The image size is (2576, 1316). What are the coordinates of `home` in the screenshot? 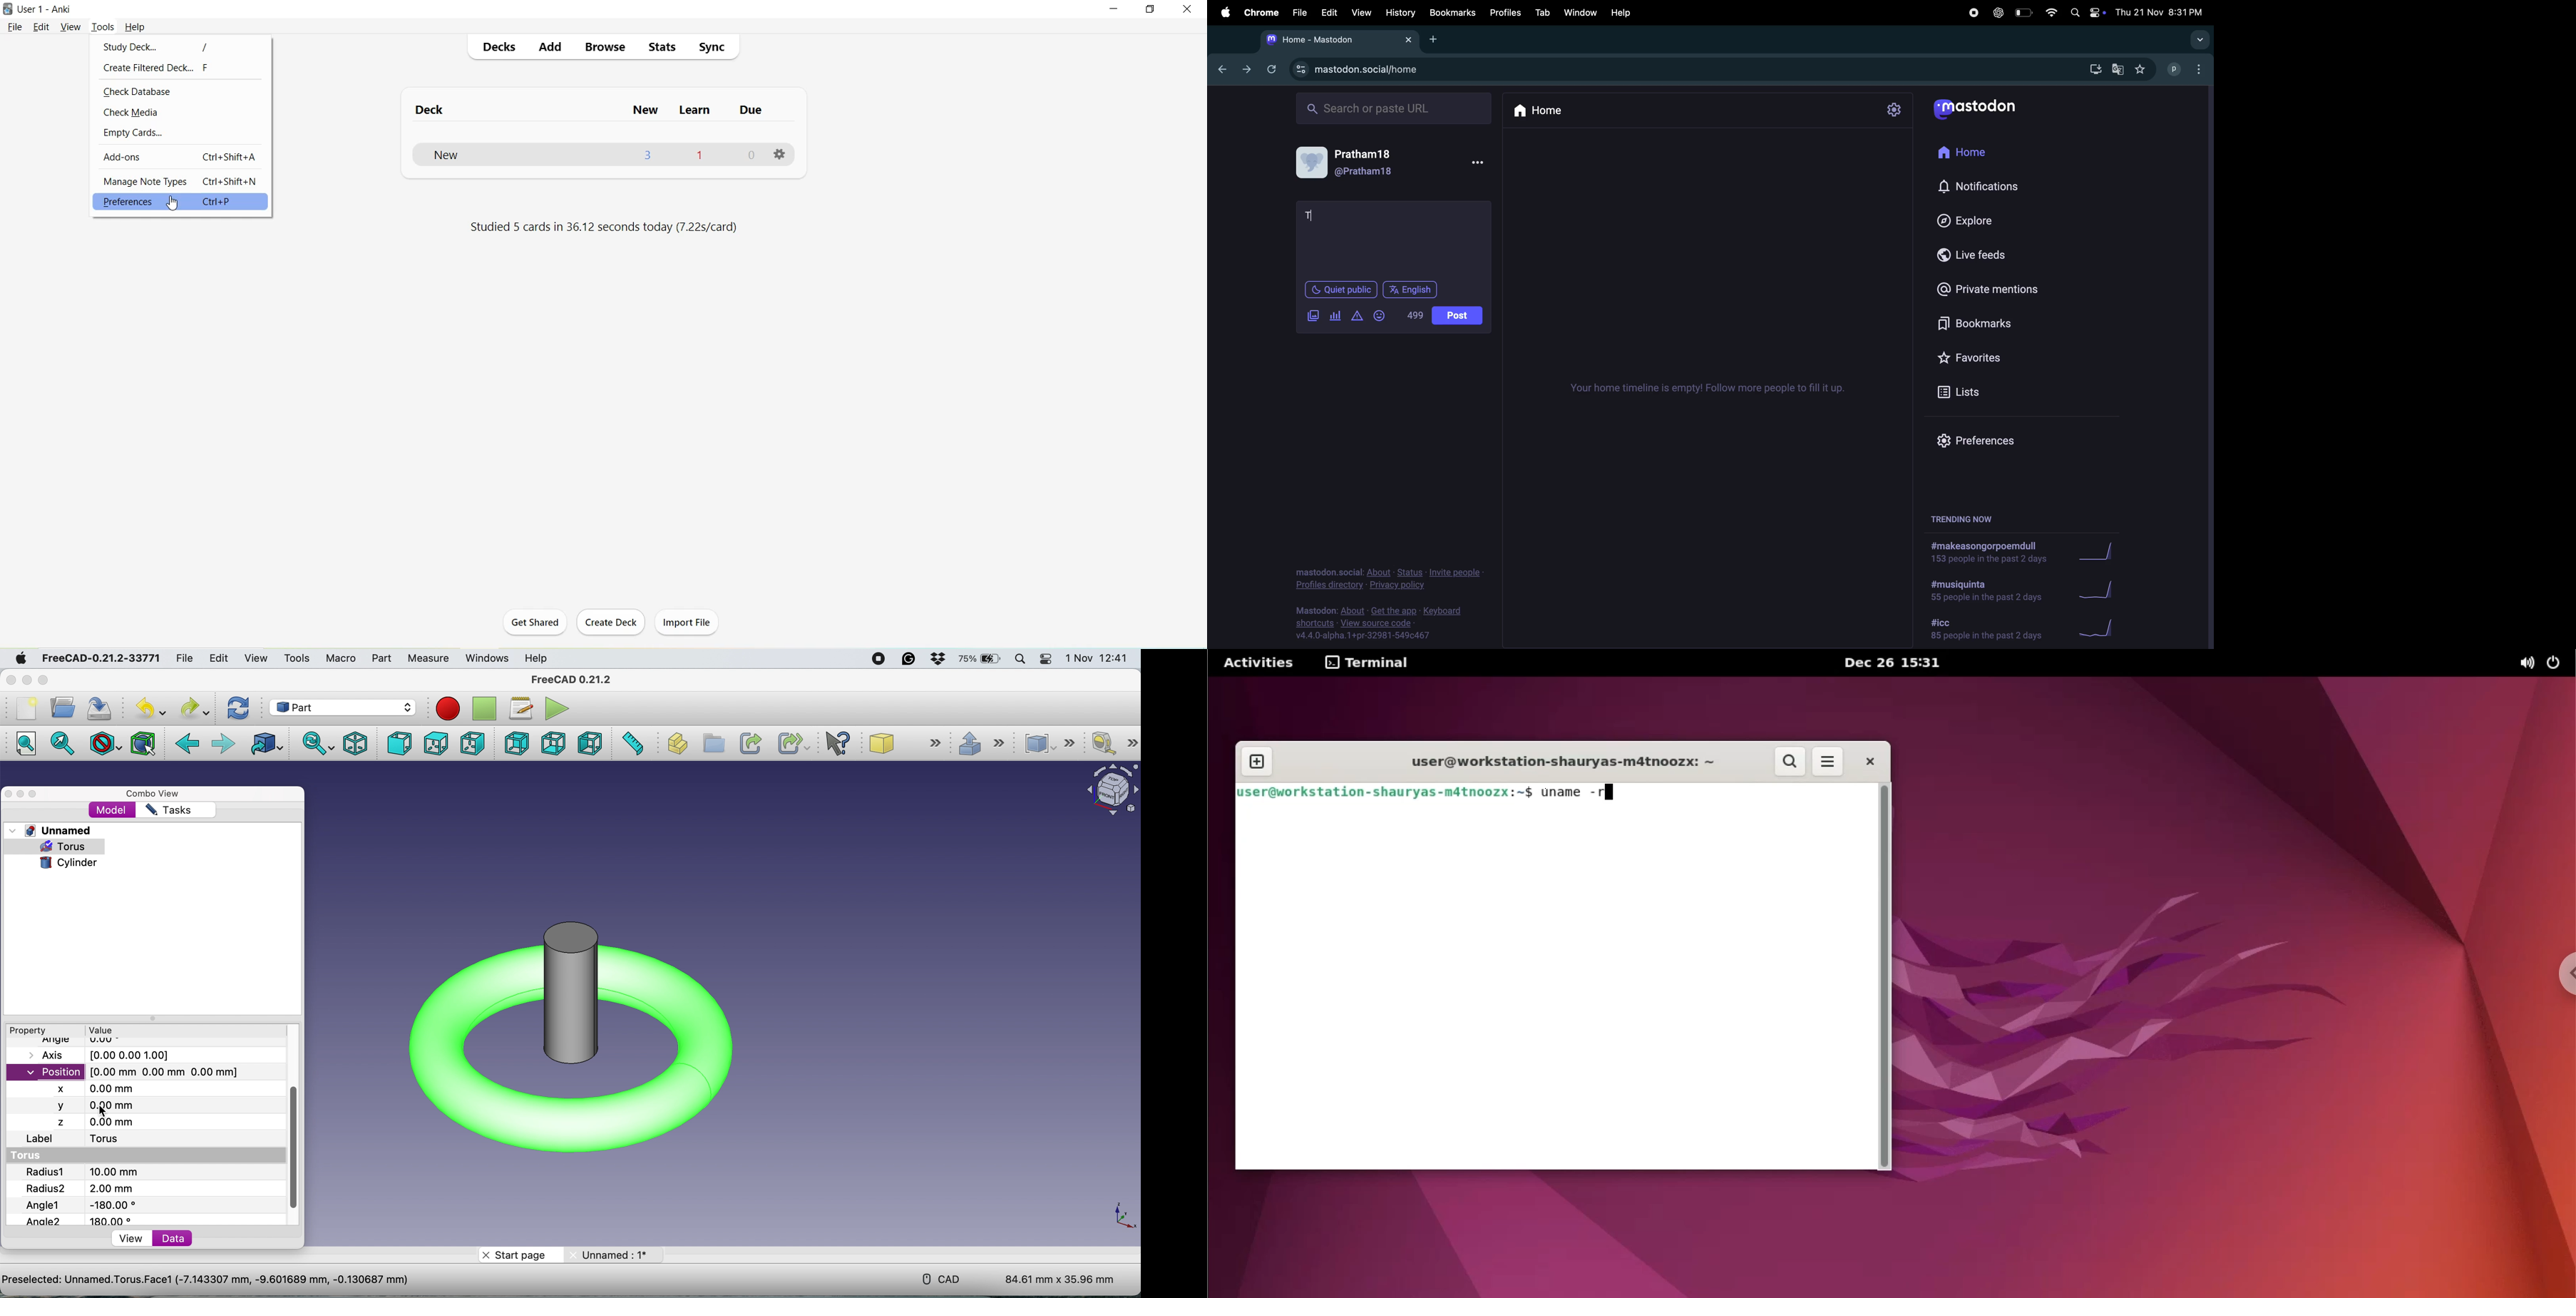 It's located at (1966, 154).